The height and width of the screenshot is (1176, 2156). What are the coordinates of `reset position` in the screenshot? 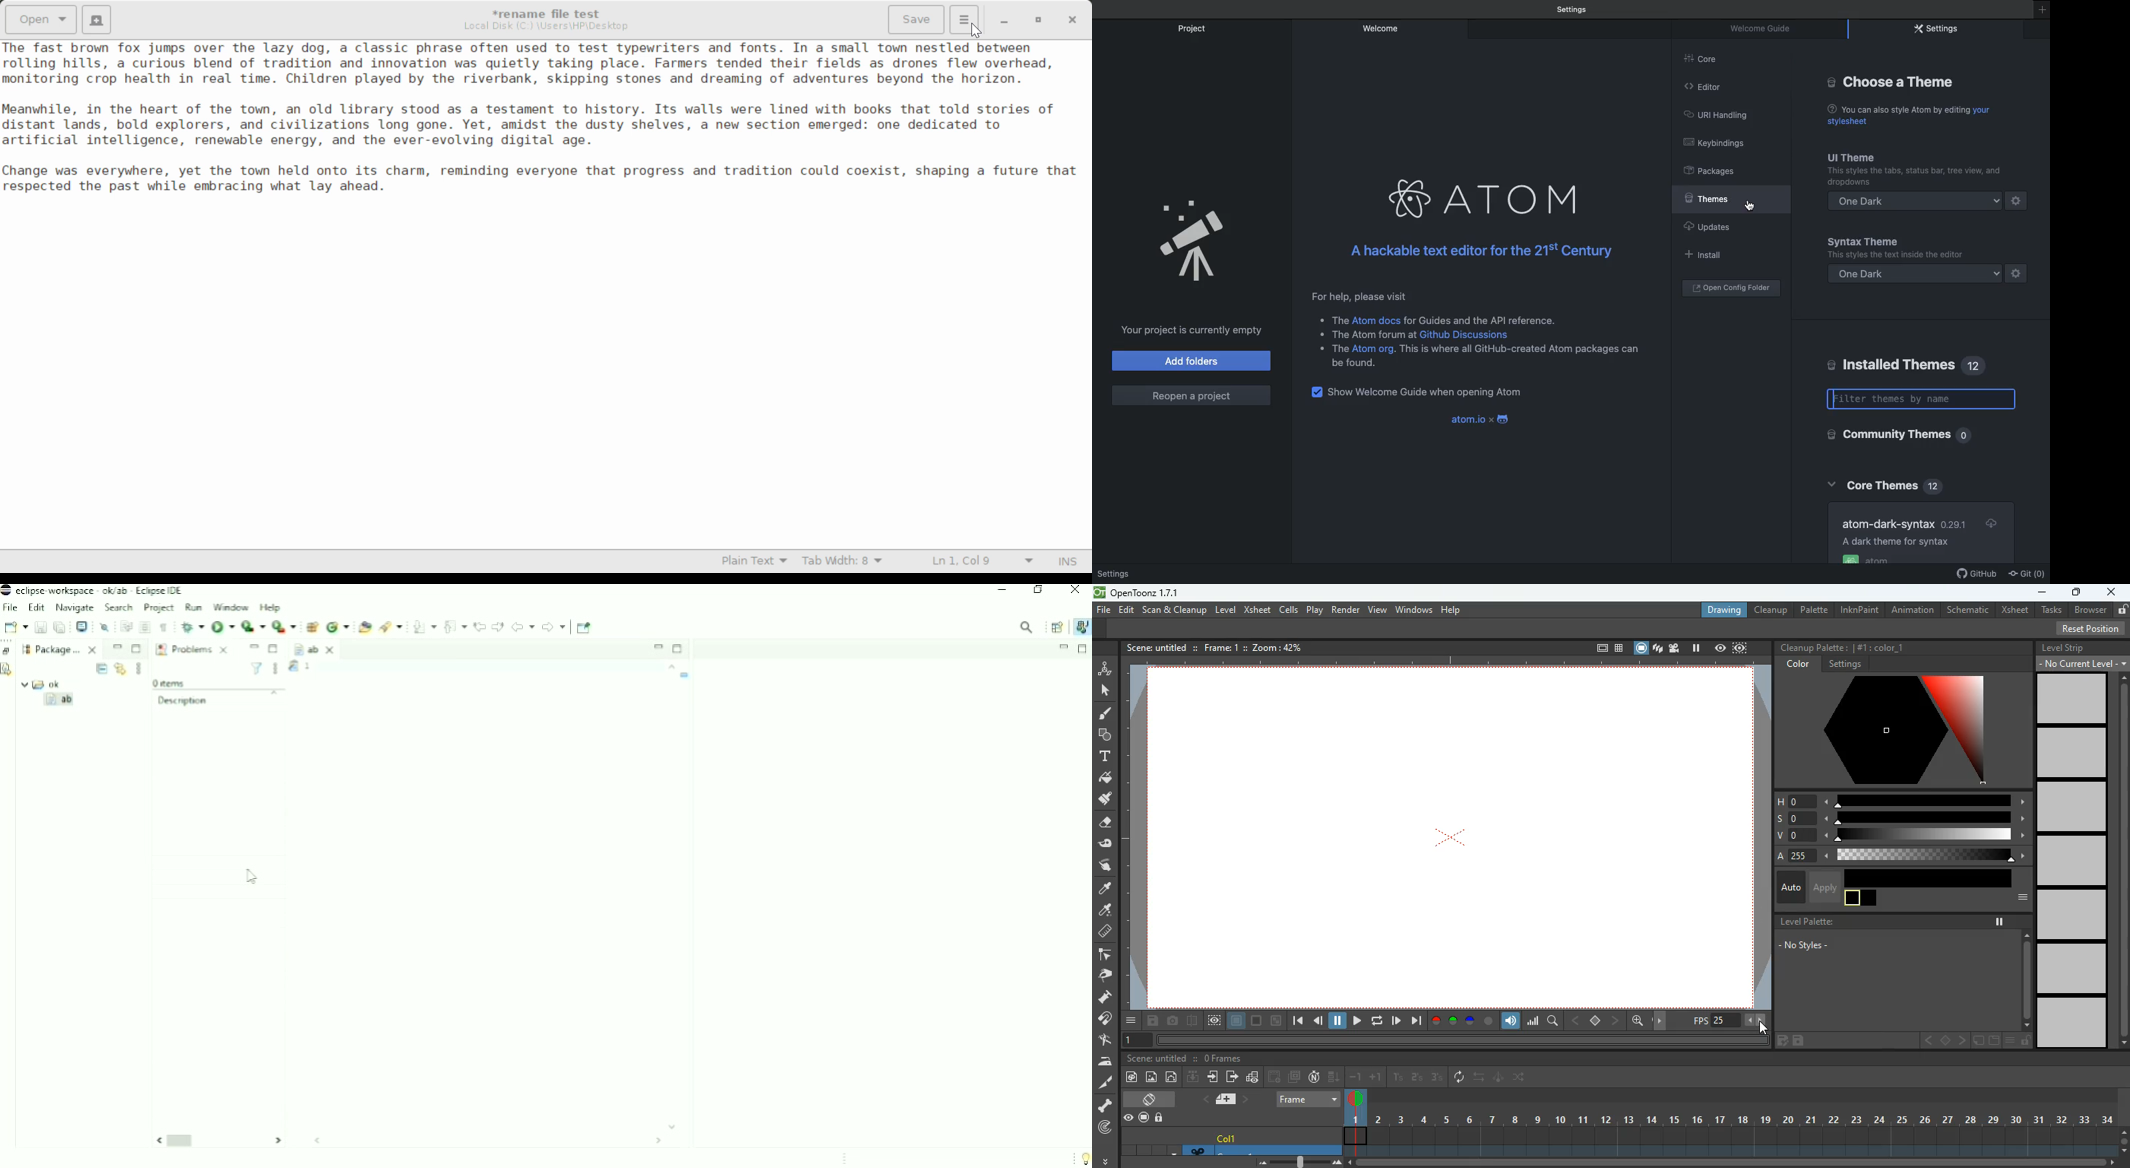 It's located at (2091, 628).